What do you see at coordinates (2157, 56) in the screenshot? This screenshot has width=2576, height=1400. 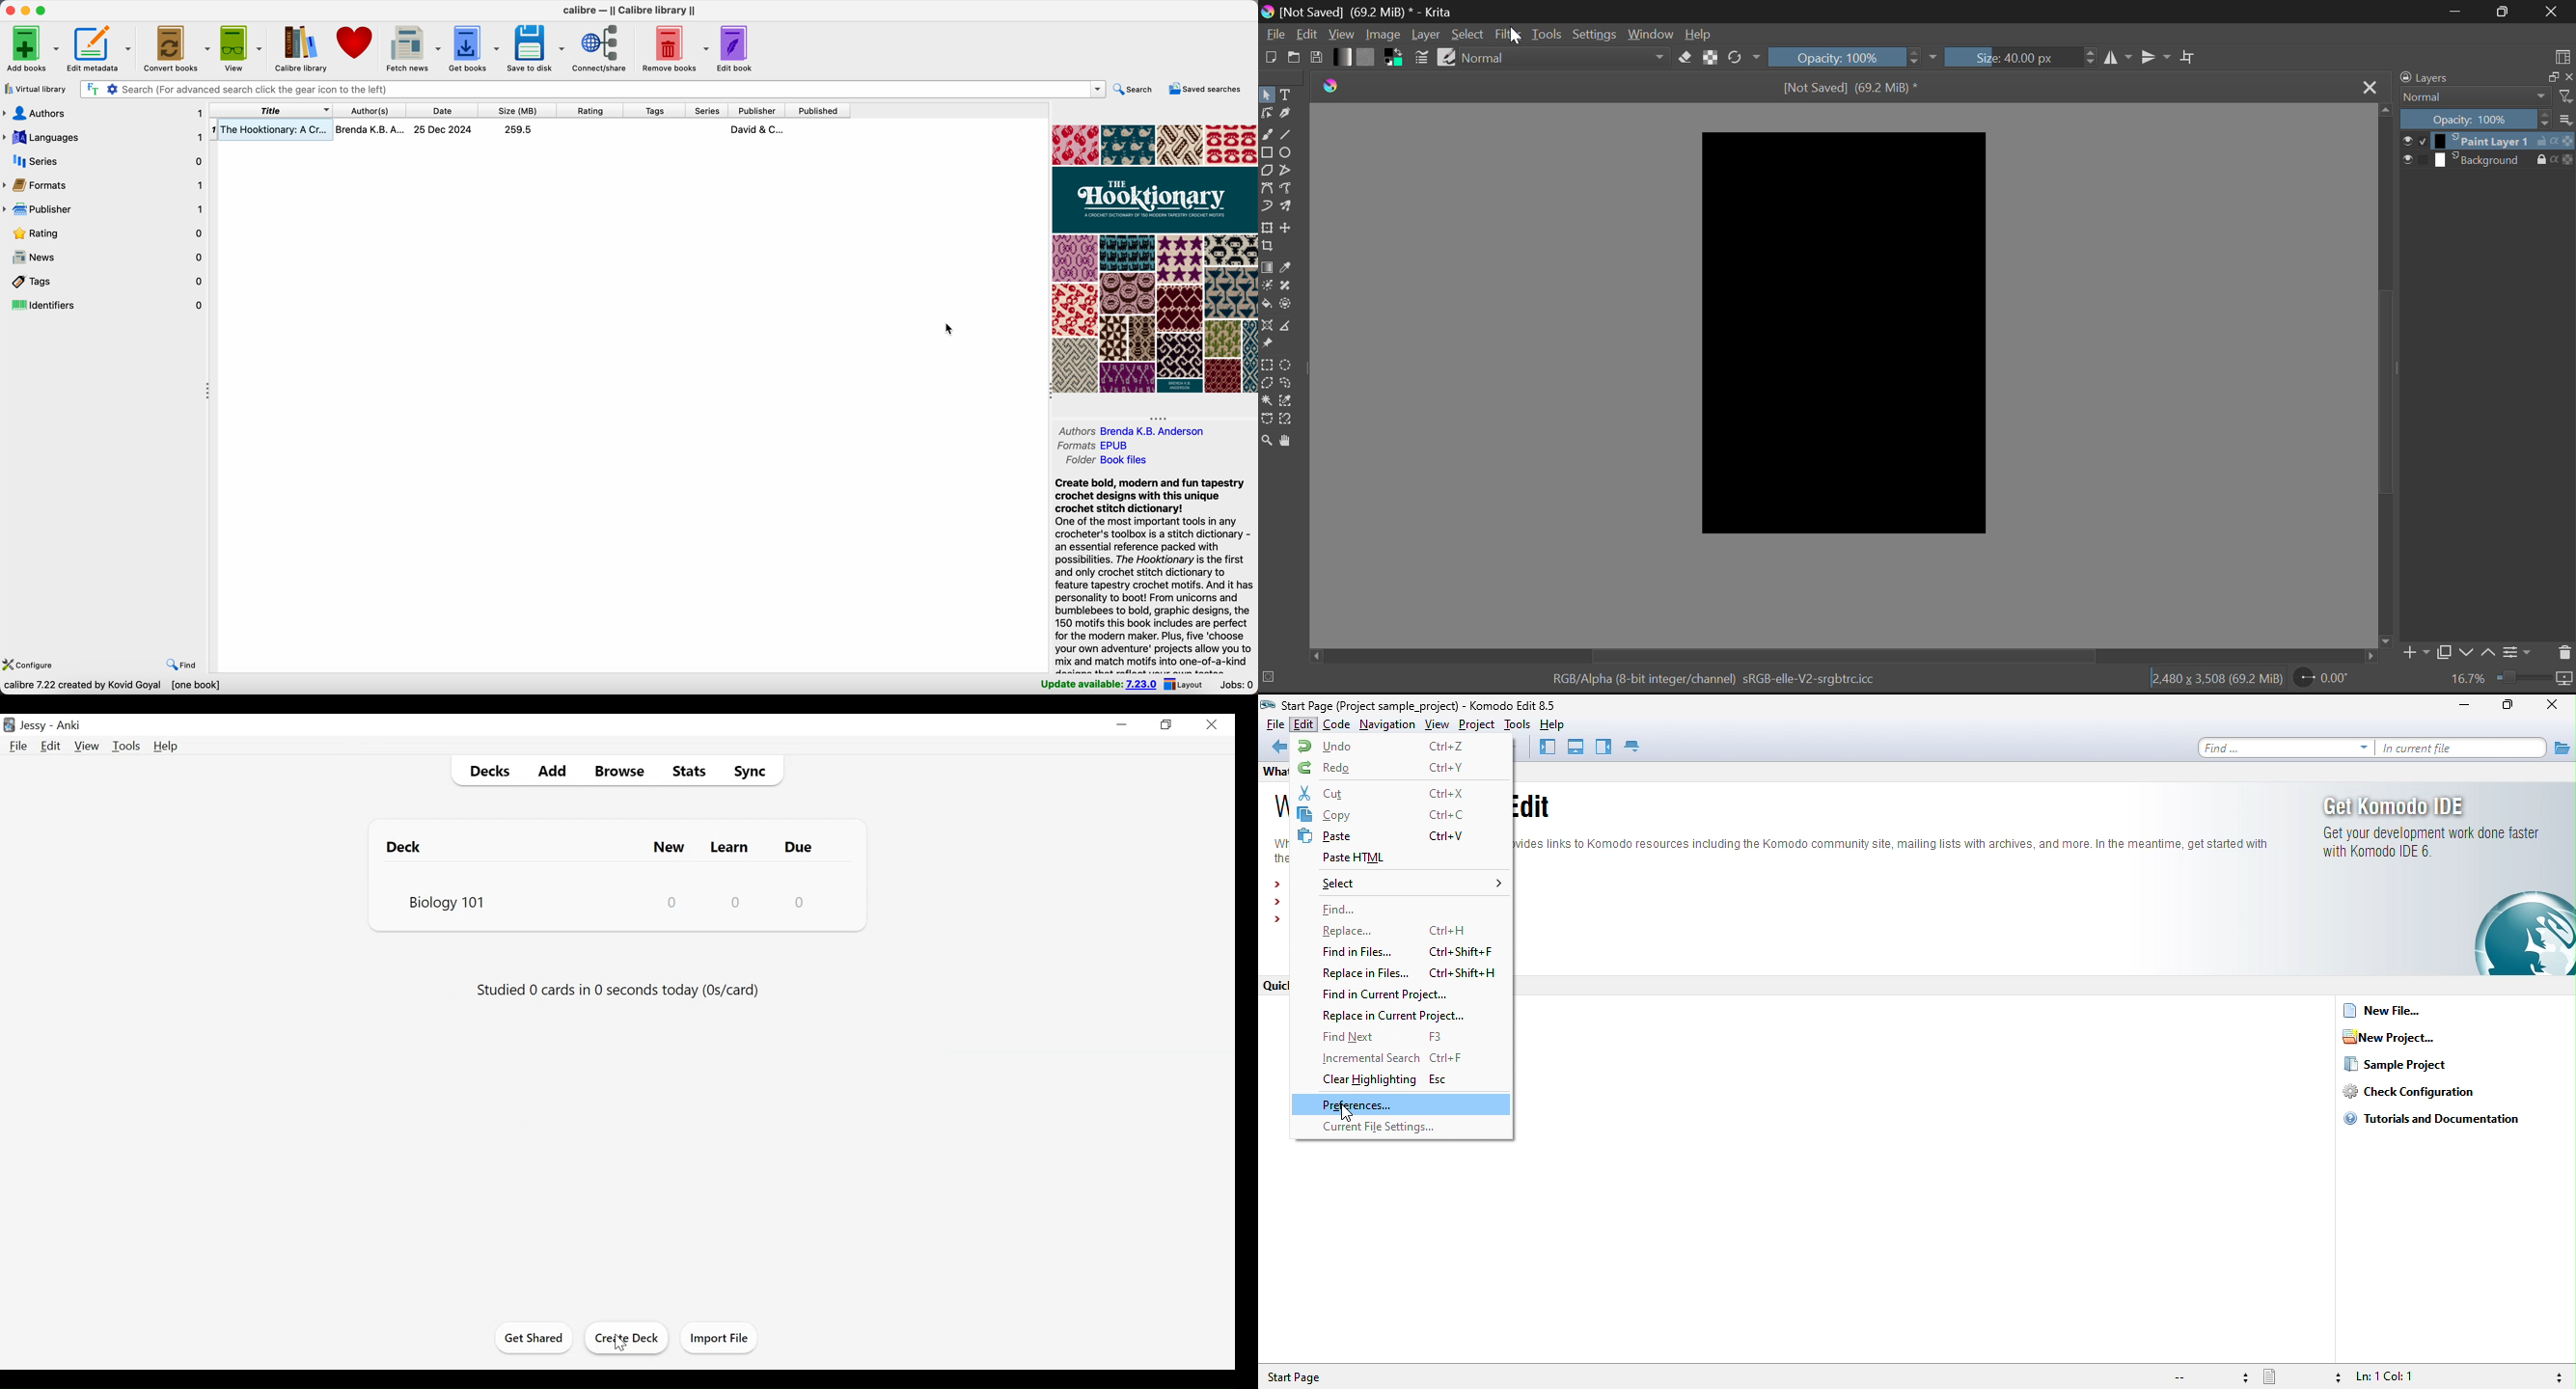 I see `Horizontal Mirror Flip` at bounding box center [2157, 56].